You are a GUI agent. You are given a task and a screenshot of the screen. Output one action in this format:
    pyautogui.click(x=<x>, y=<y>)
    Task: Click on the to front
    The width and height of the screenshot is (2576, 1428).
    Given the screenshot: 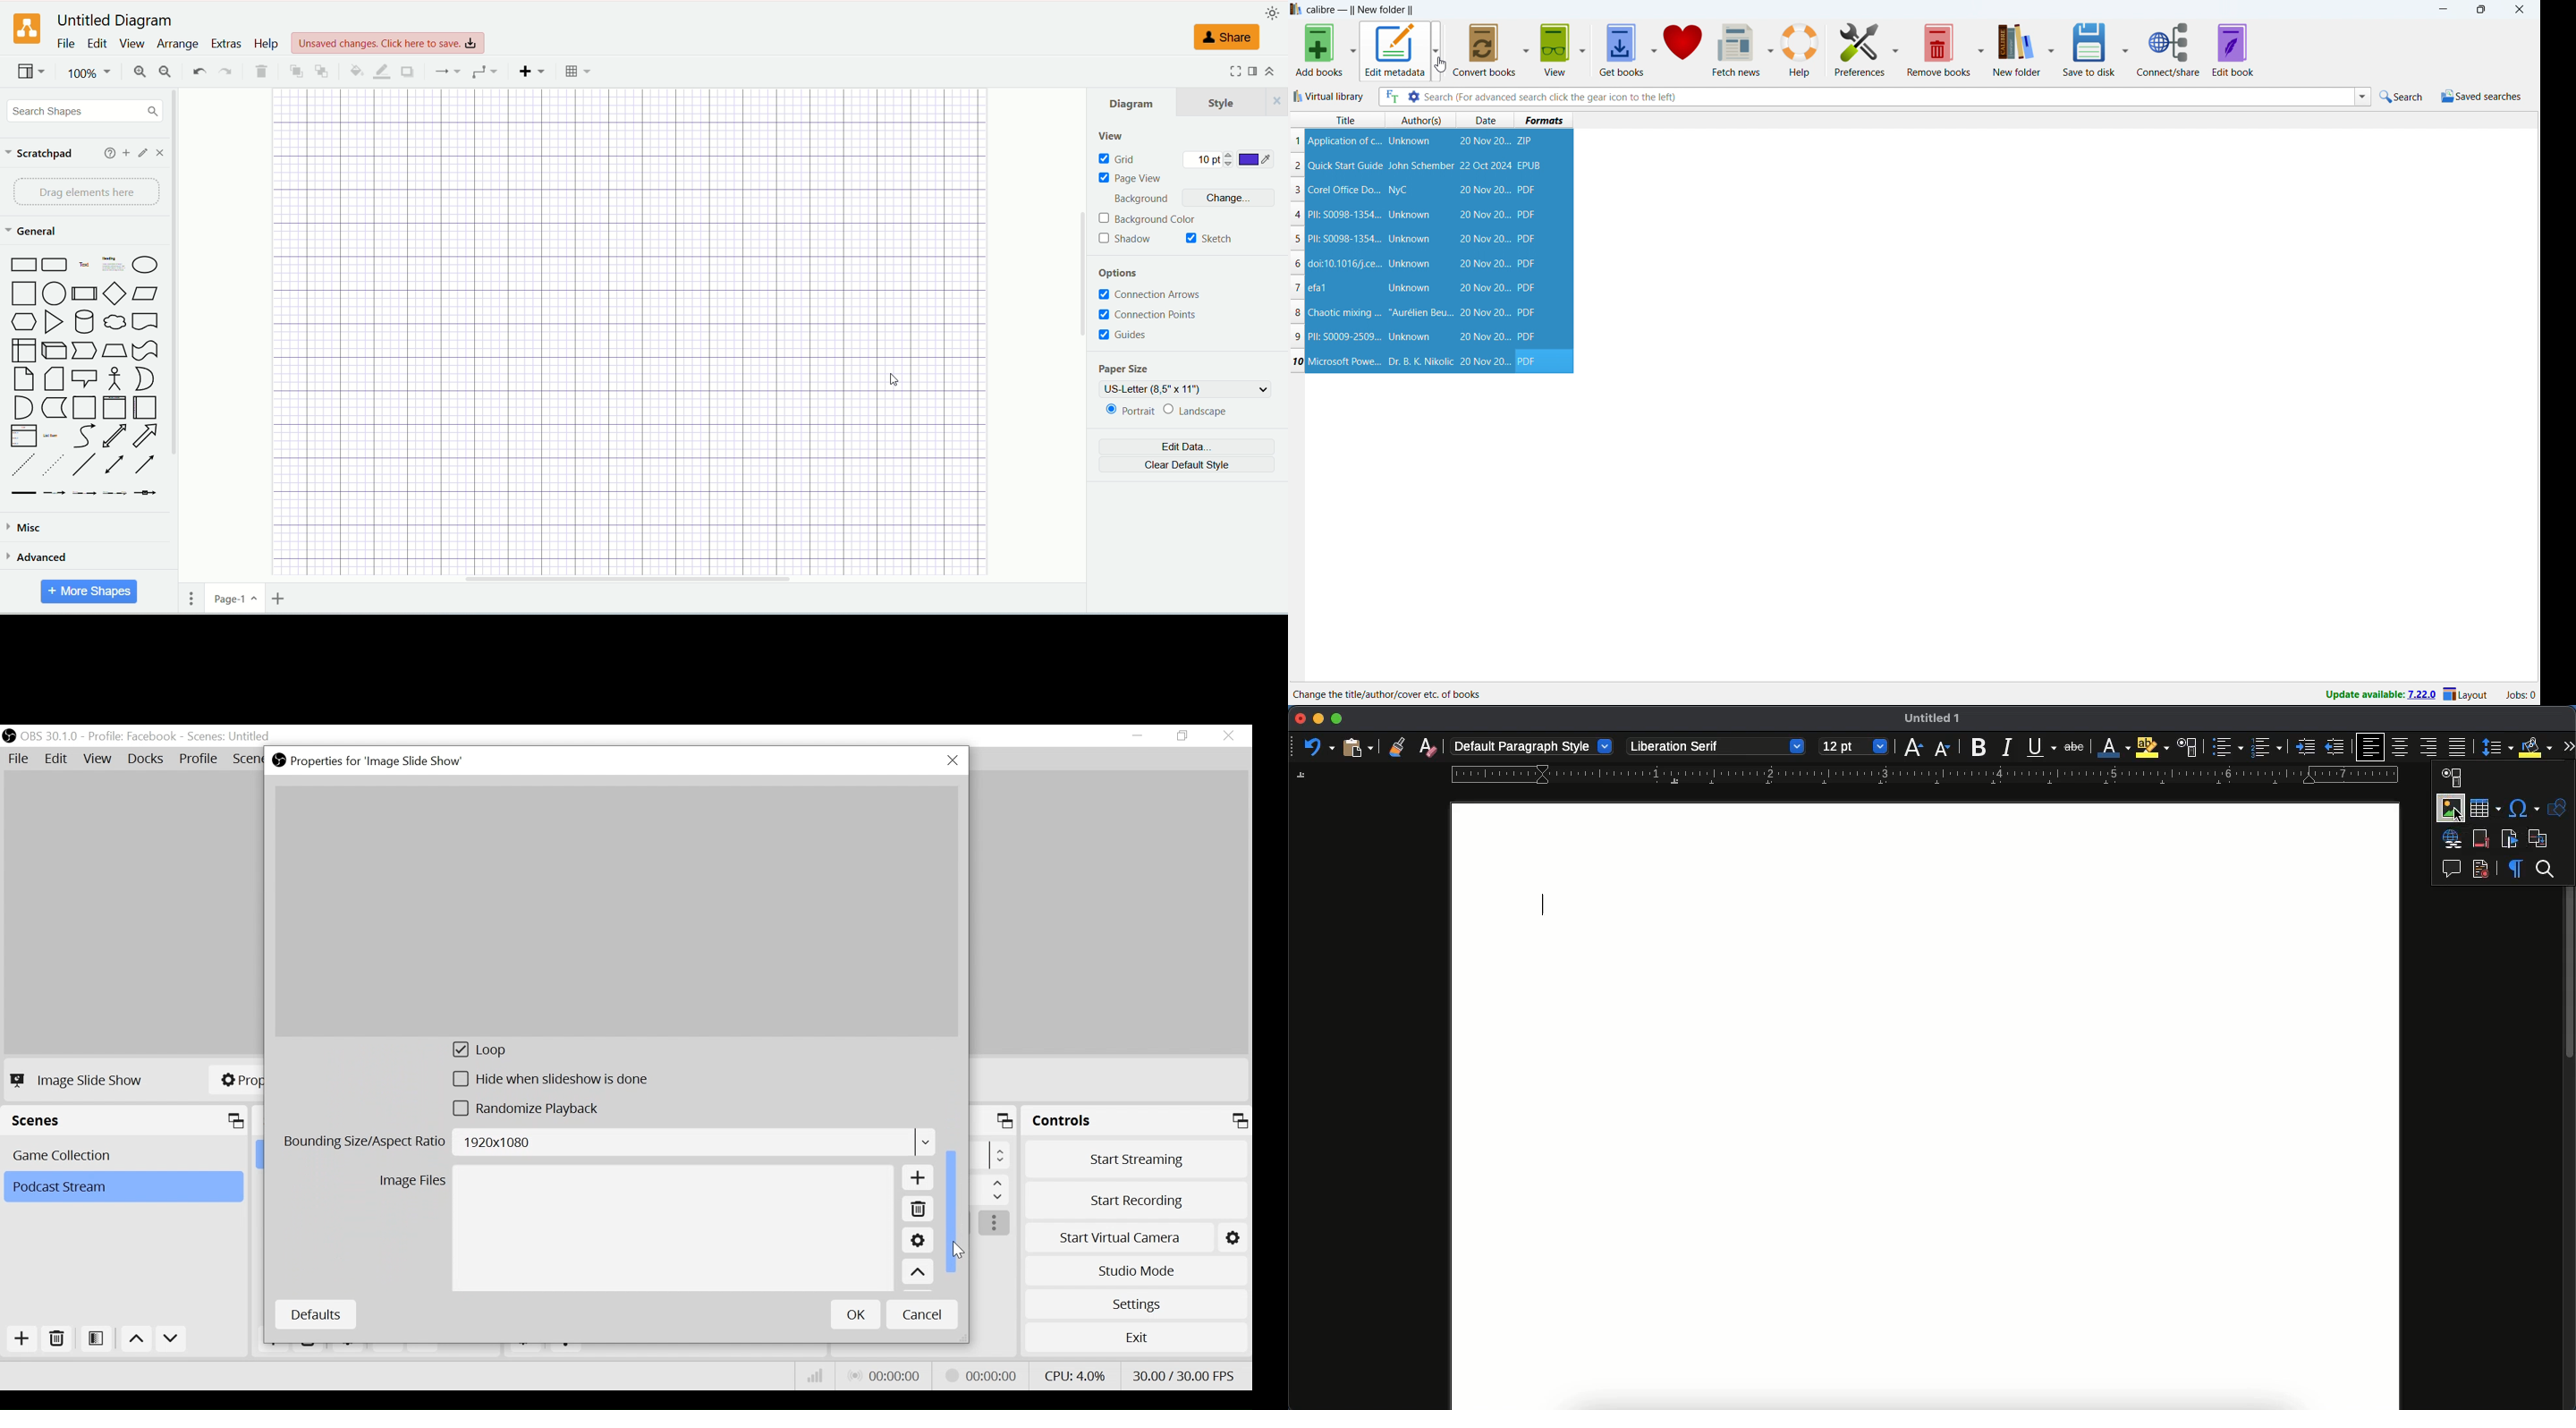 What is the action you would take?
    pyautogui.click(x=295, y=70)
    